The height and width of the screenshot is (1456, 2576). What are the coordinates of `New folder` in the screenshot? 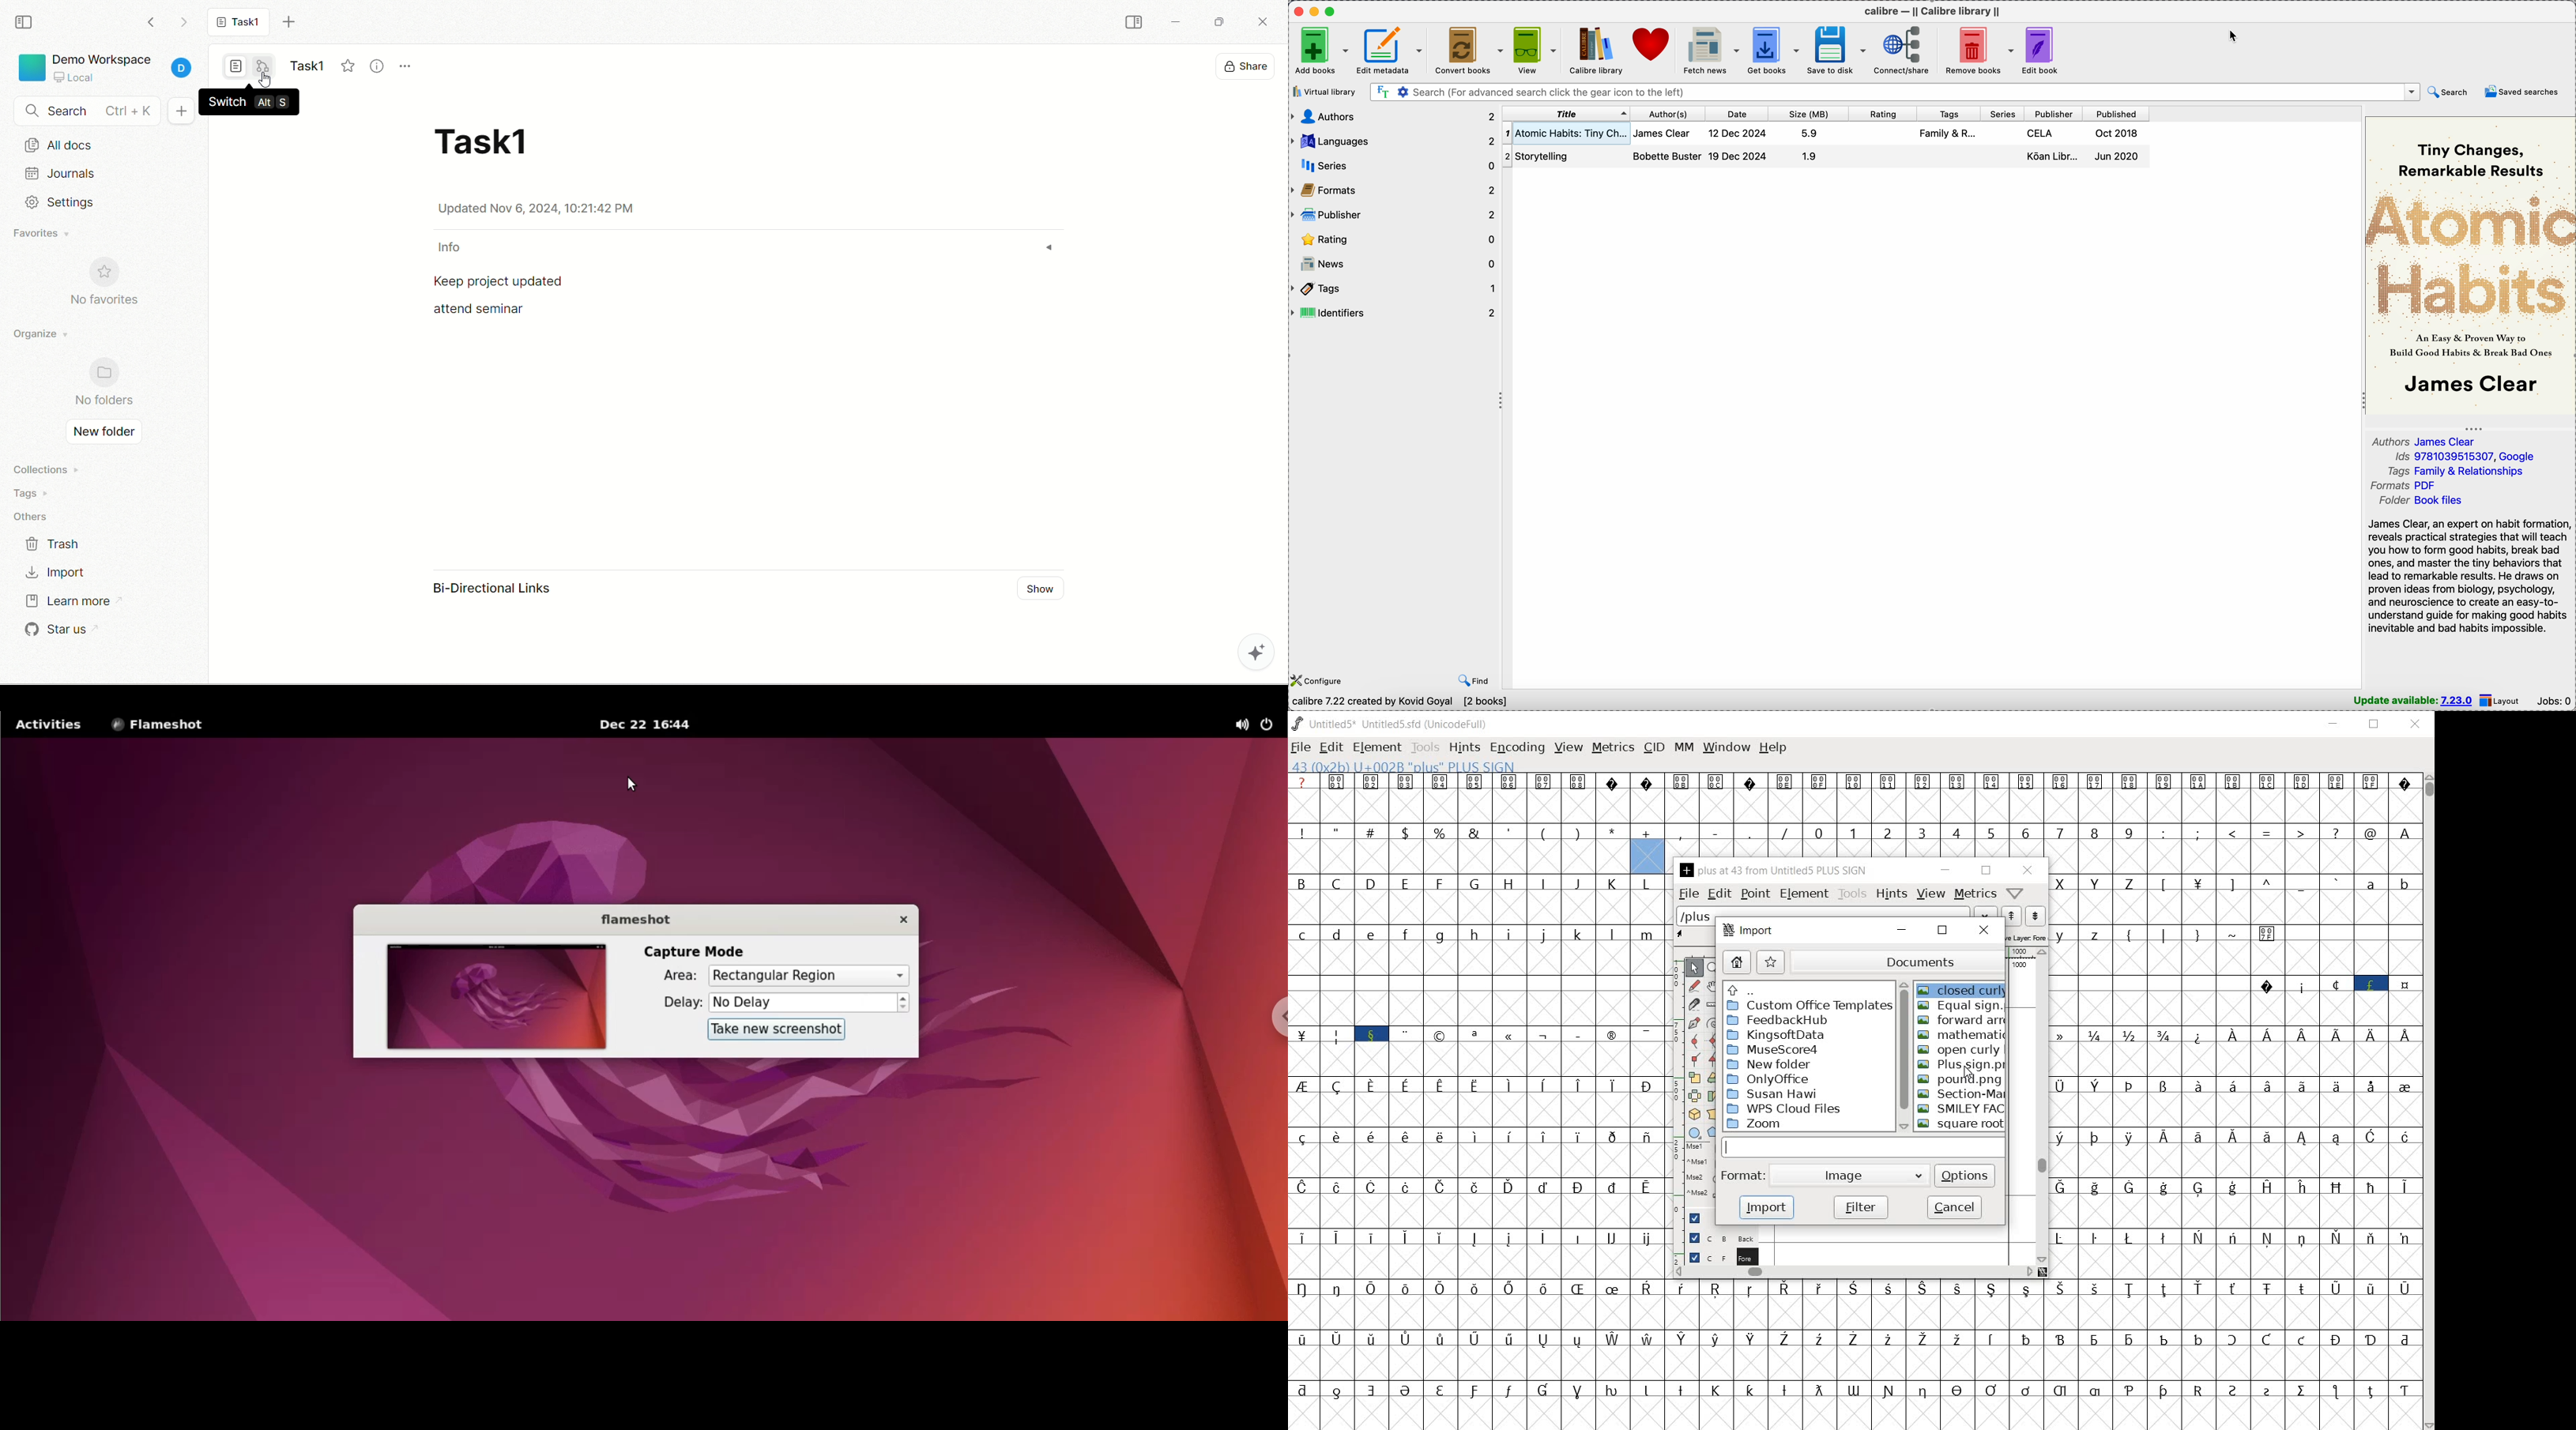 It's located at (1771, 1064).